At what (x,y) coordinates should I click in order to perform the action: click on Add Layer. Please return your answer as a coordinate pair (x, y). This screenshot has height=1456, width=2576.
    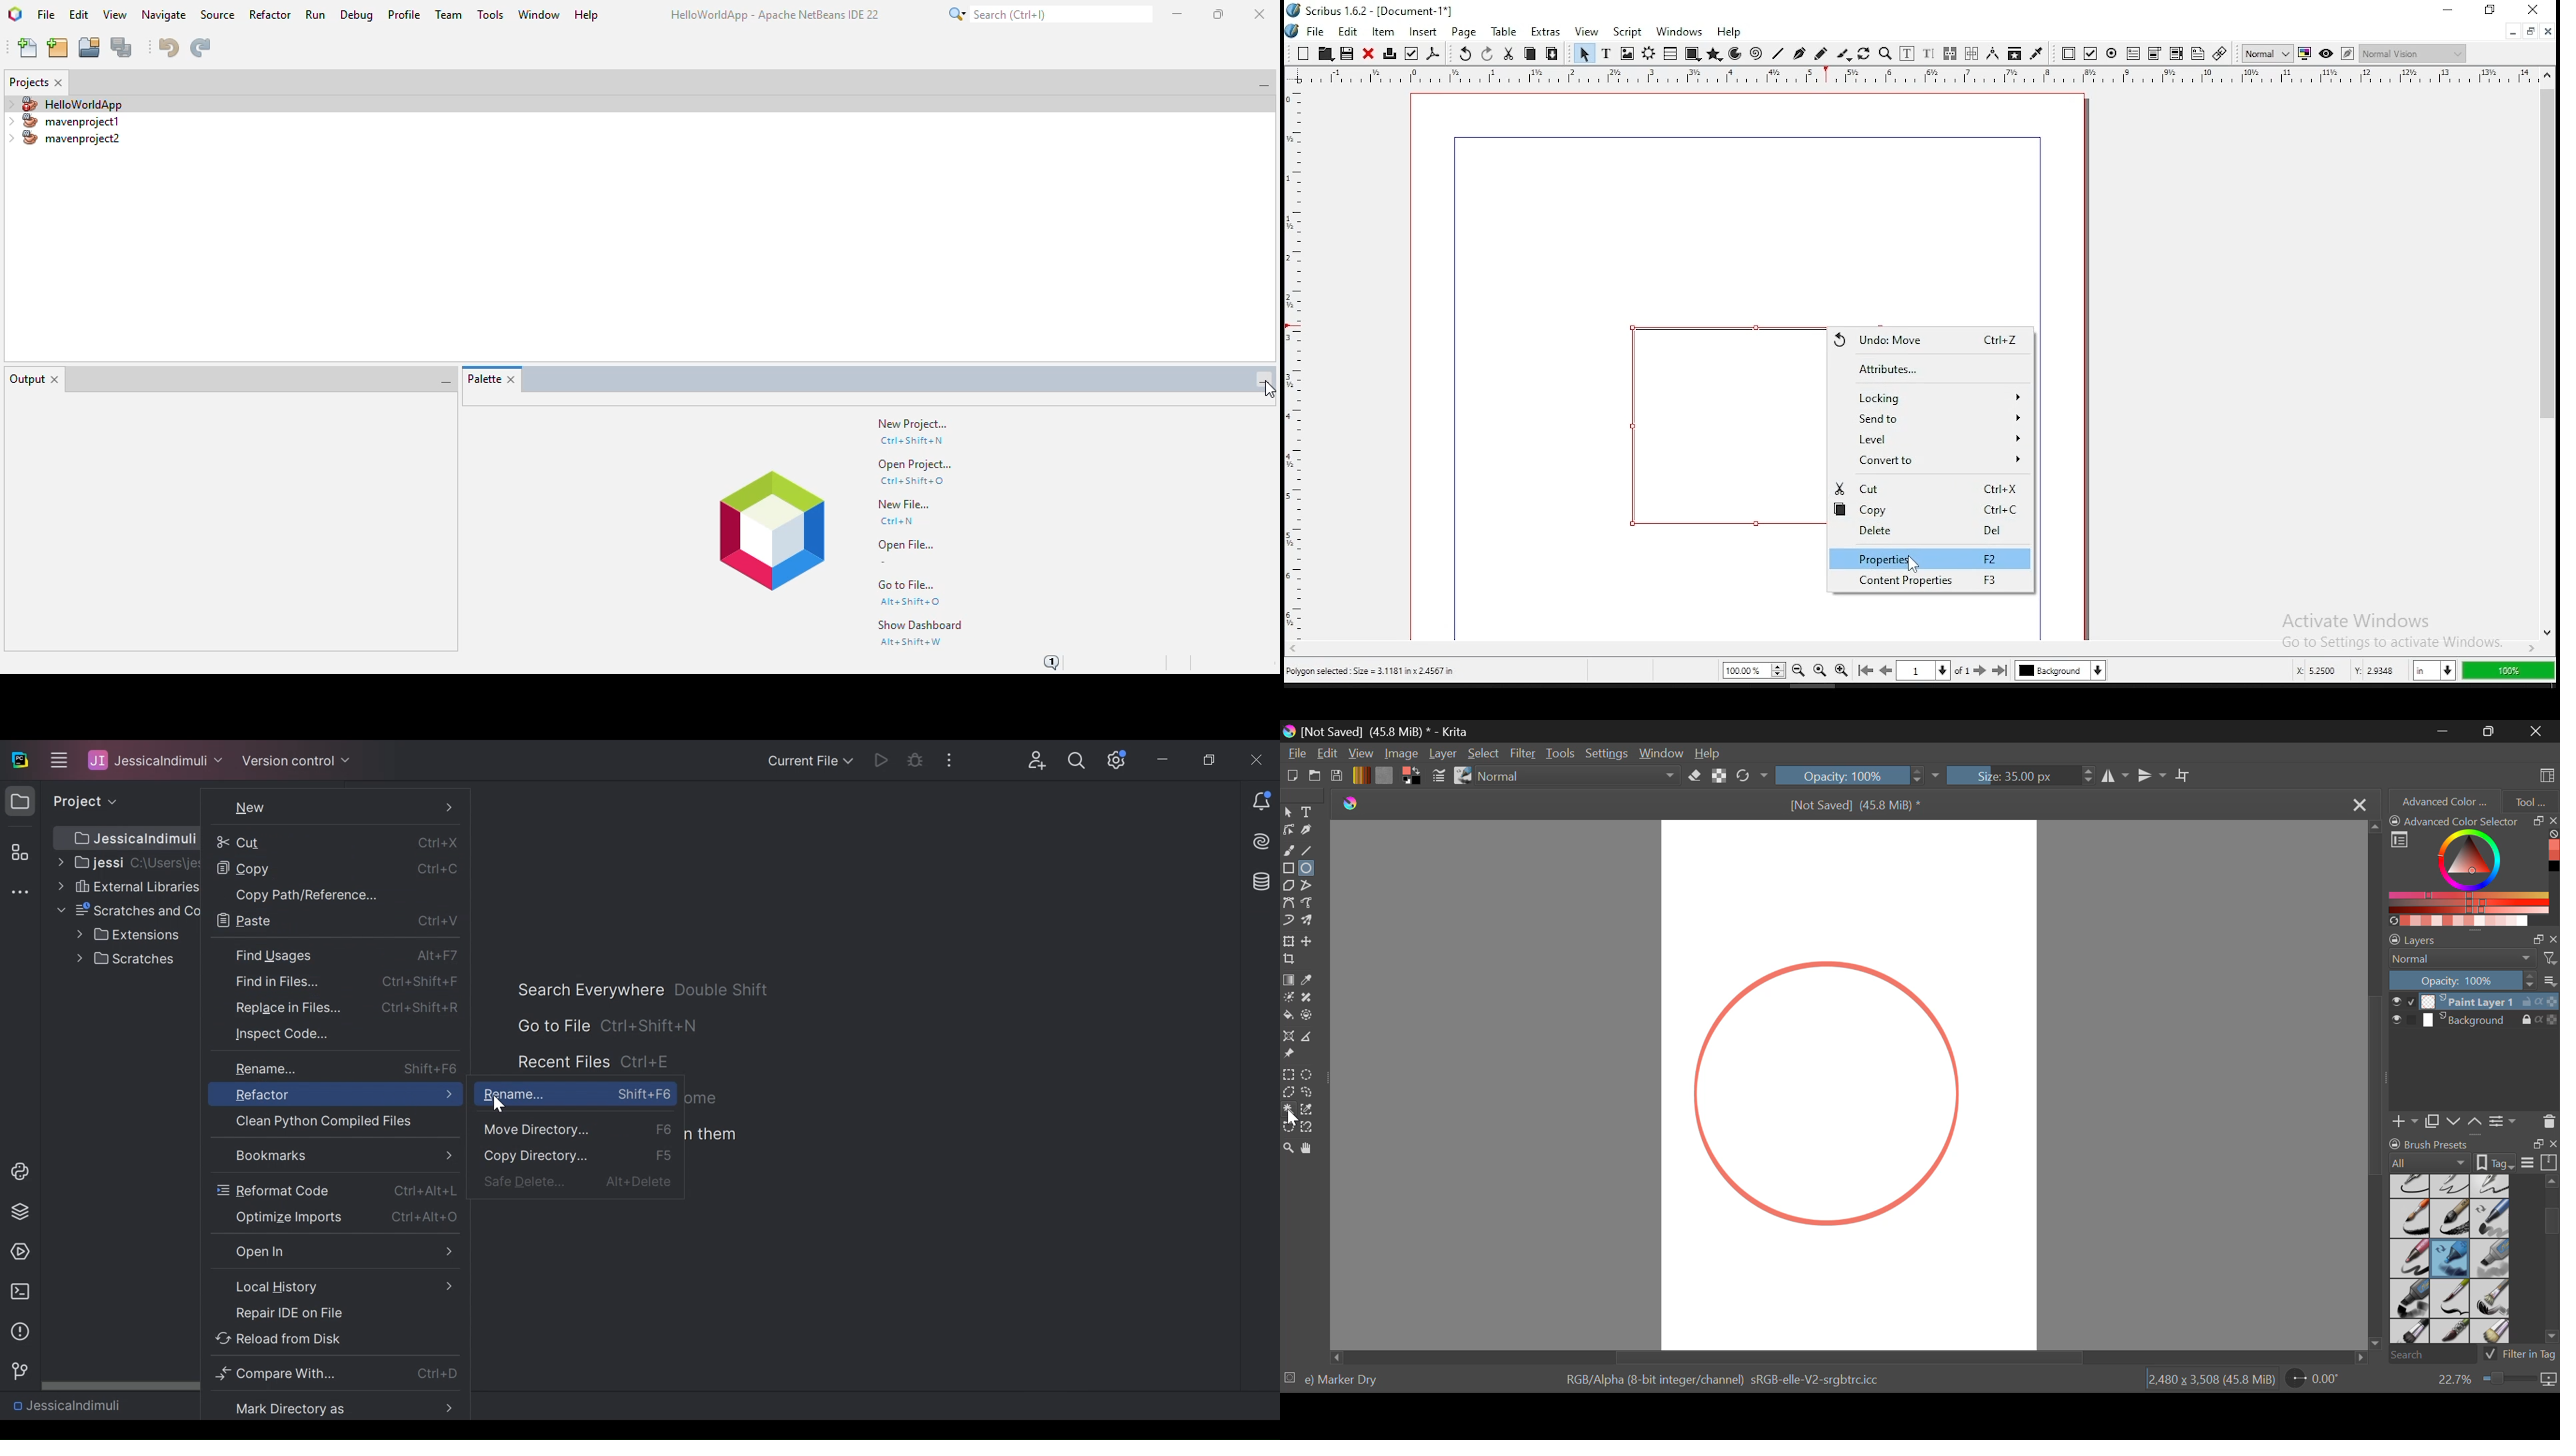
    Looking at the image, I should click on (2405, 1120).